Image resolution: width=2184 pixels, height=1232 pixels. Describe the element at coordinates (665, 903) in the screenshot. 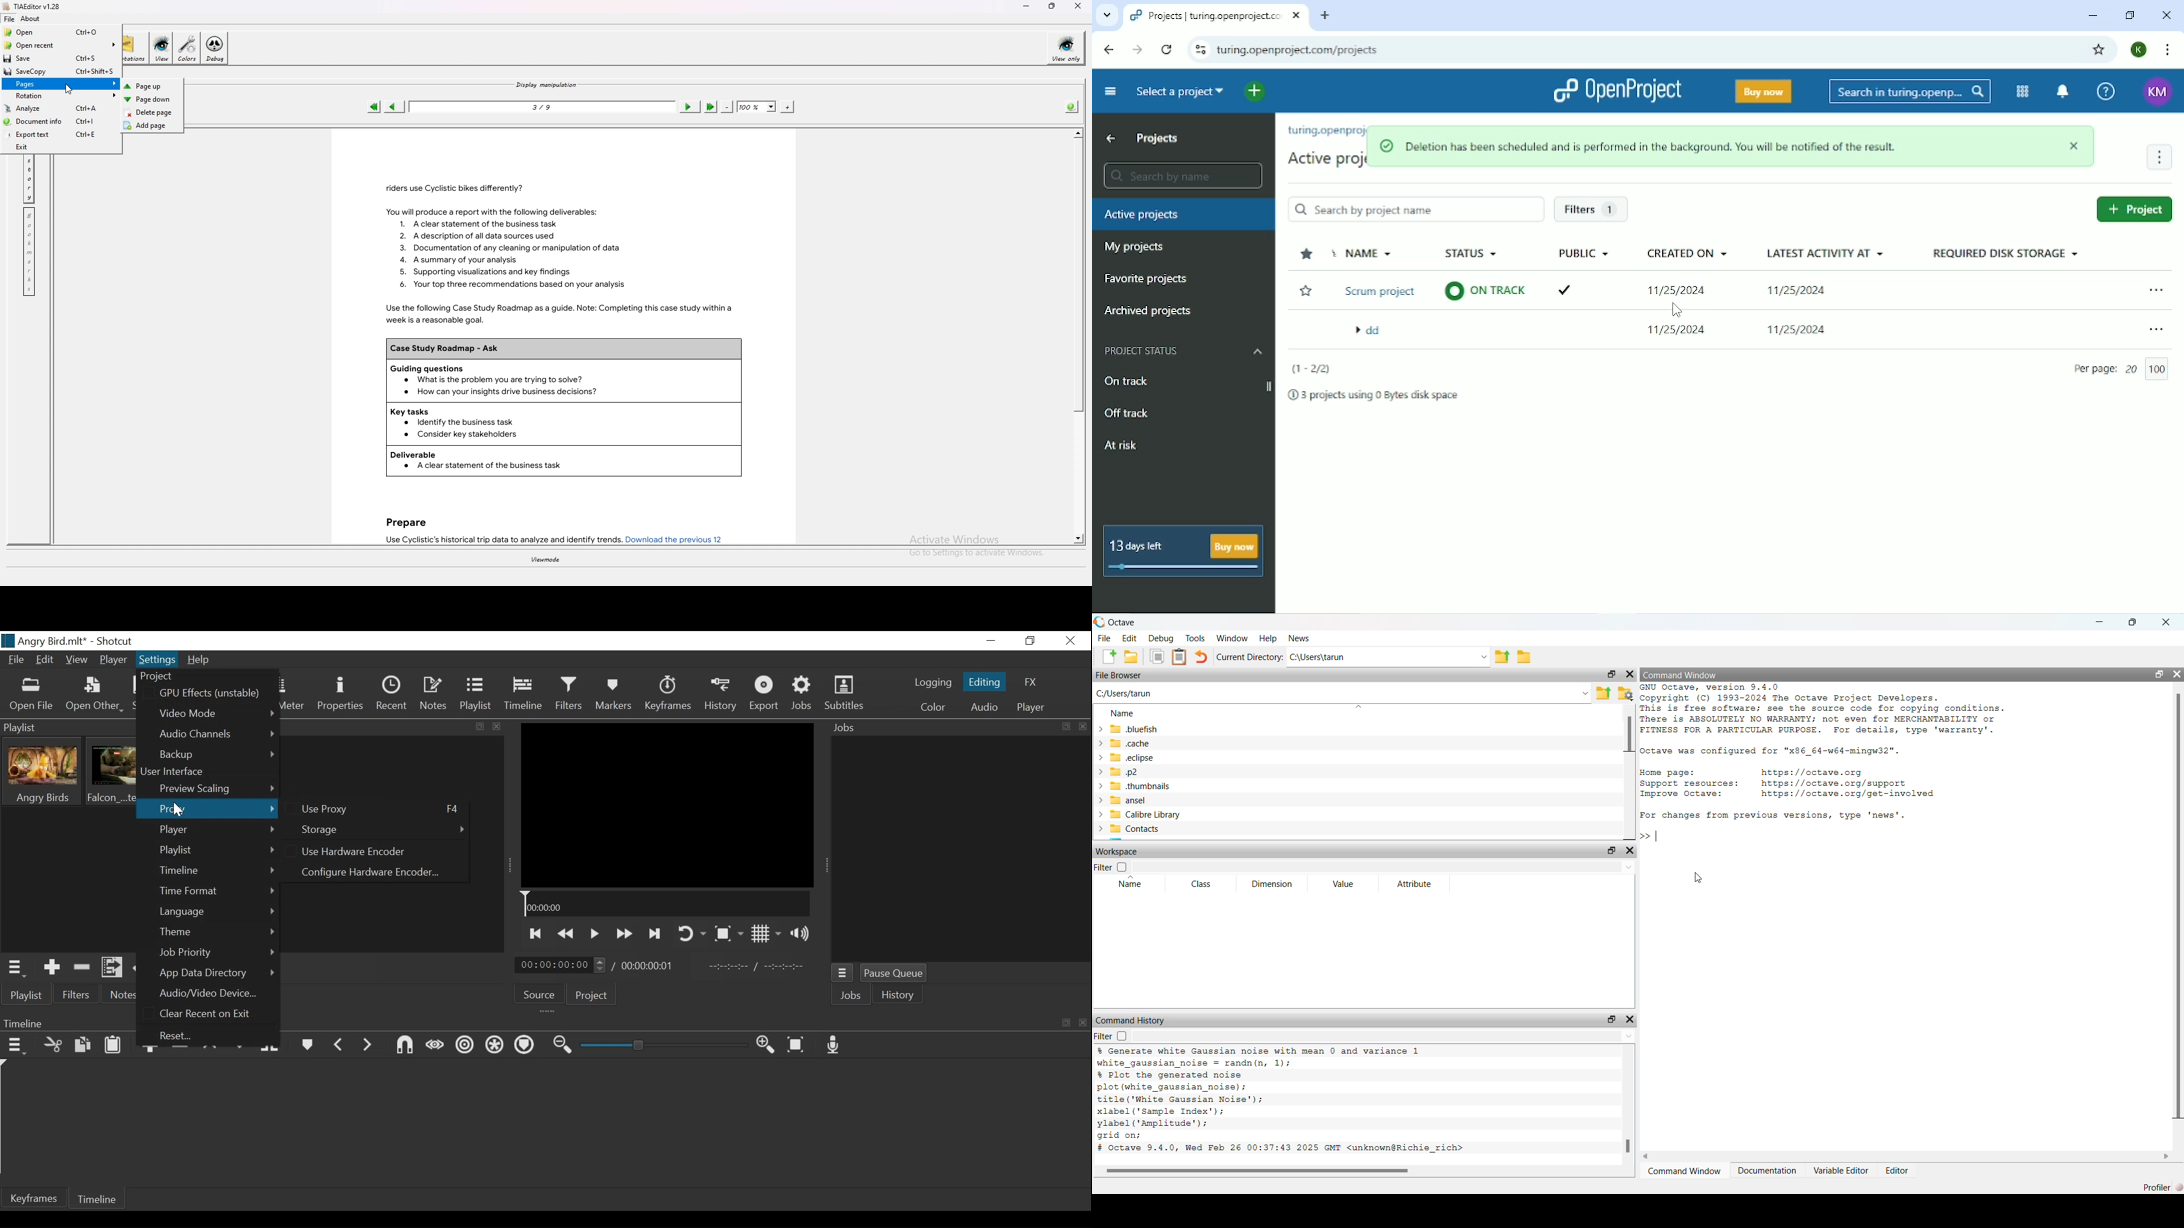

I see `Timeline` at that location.